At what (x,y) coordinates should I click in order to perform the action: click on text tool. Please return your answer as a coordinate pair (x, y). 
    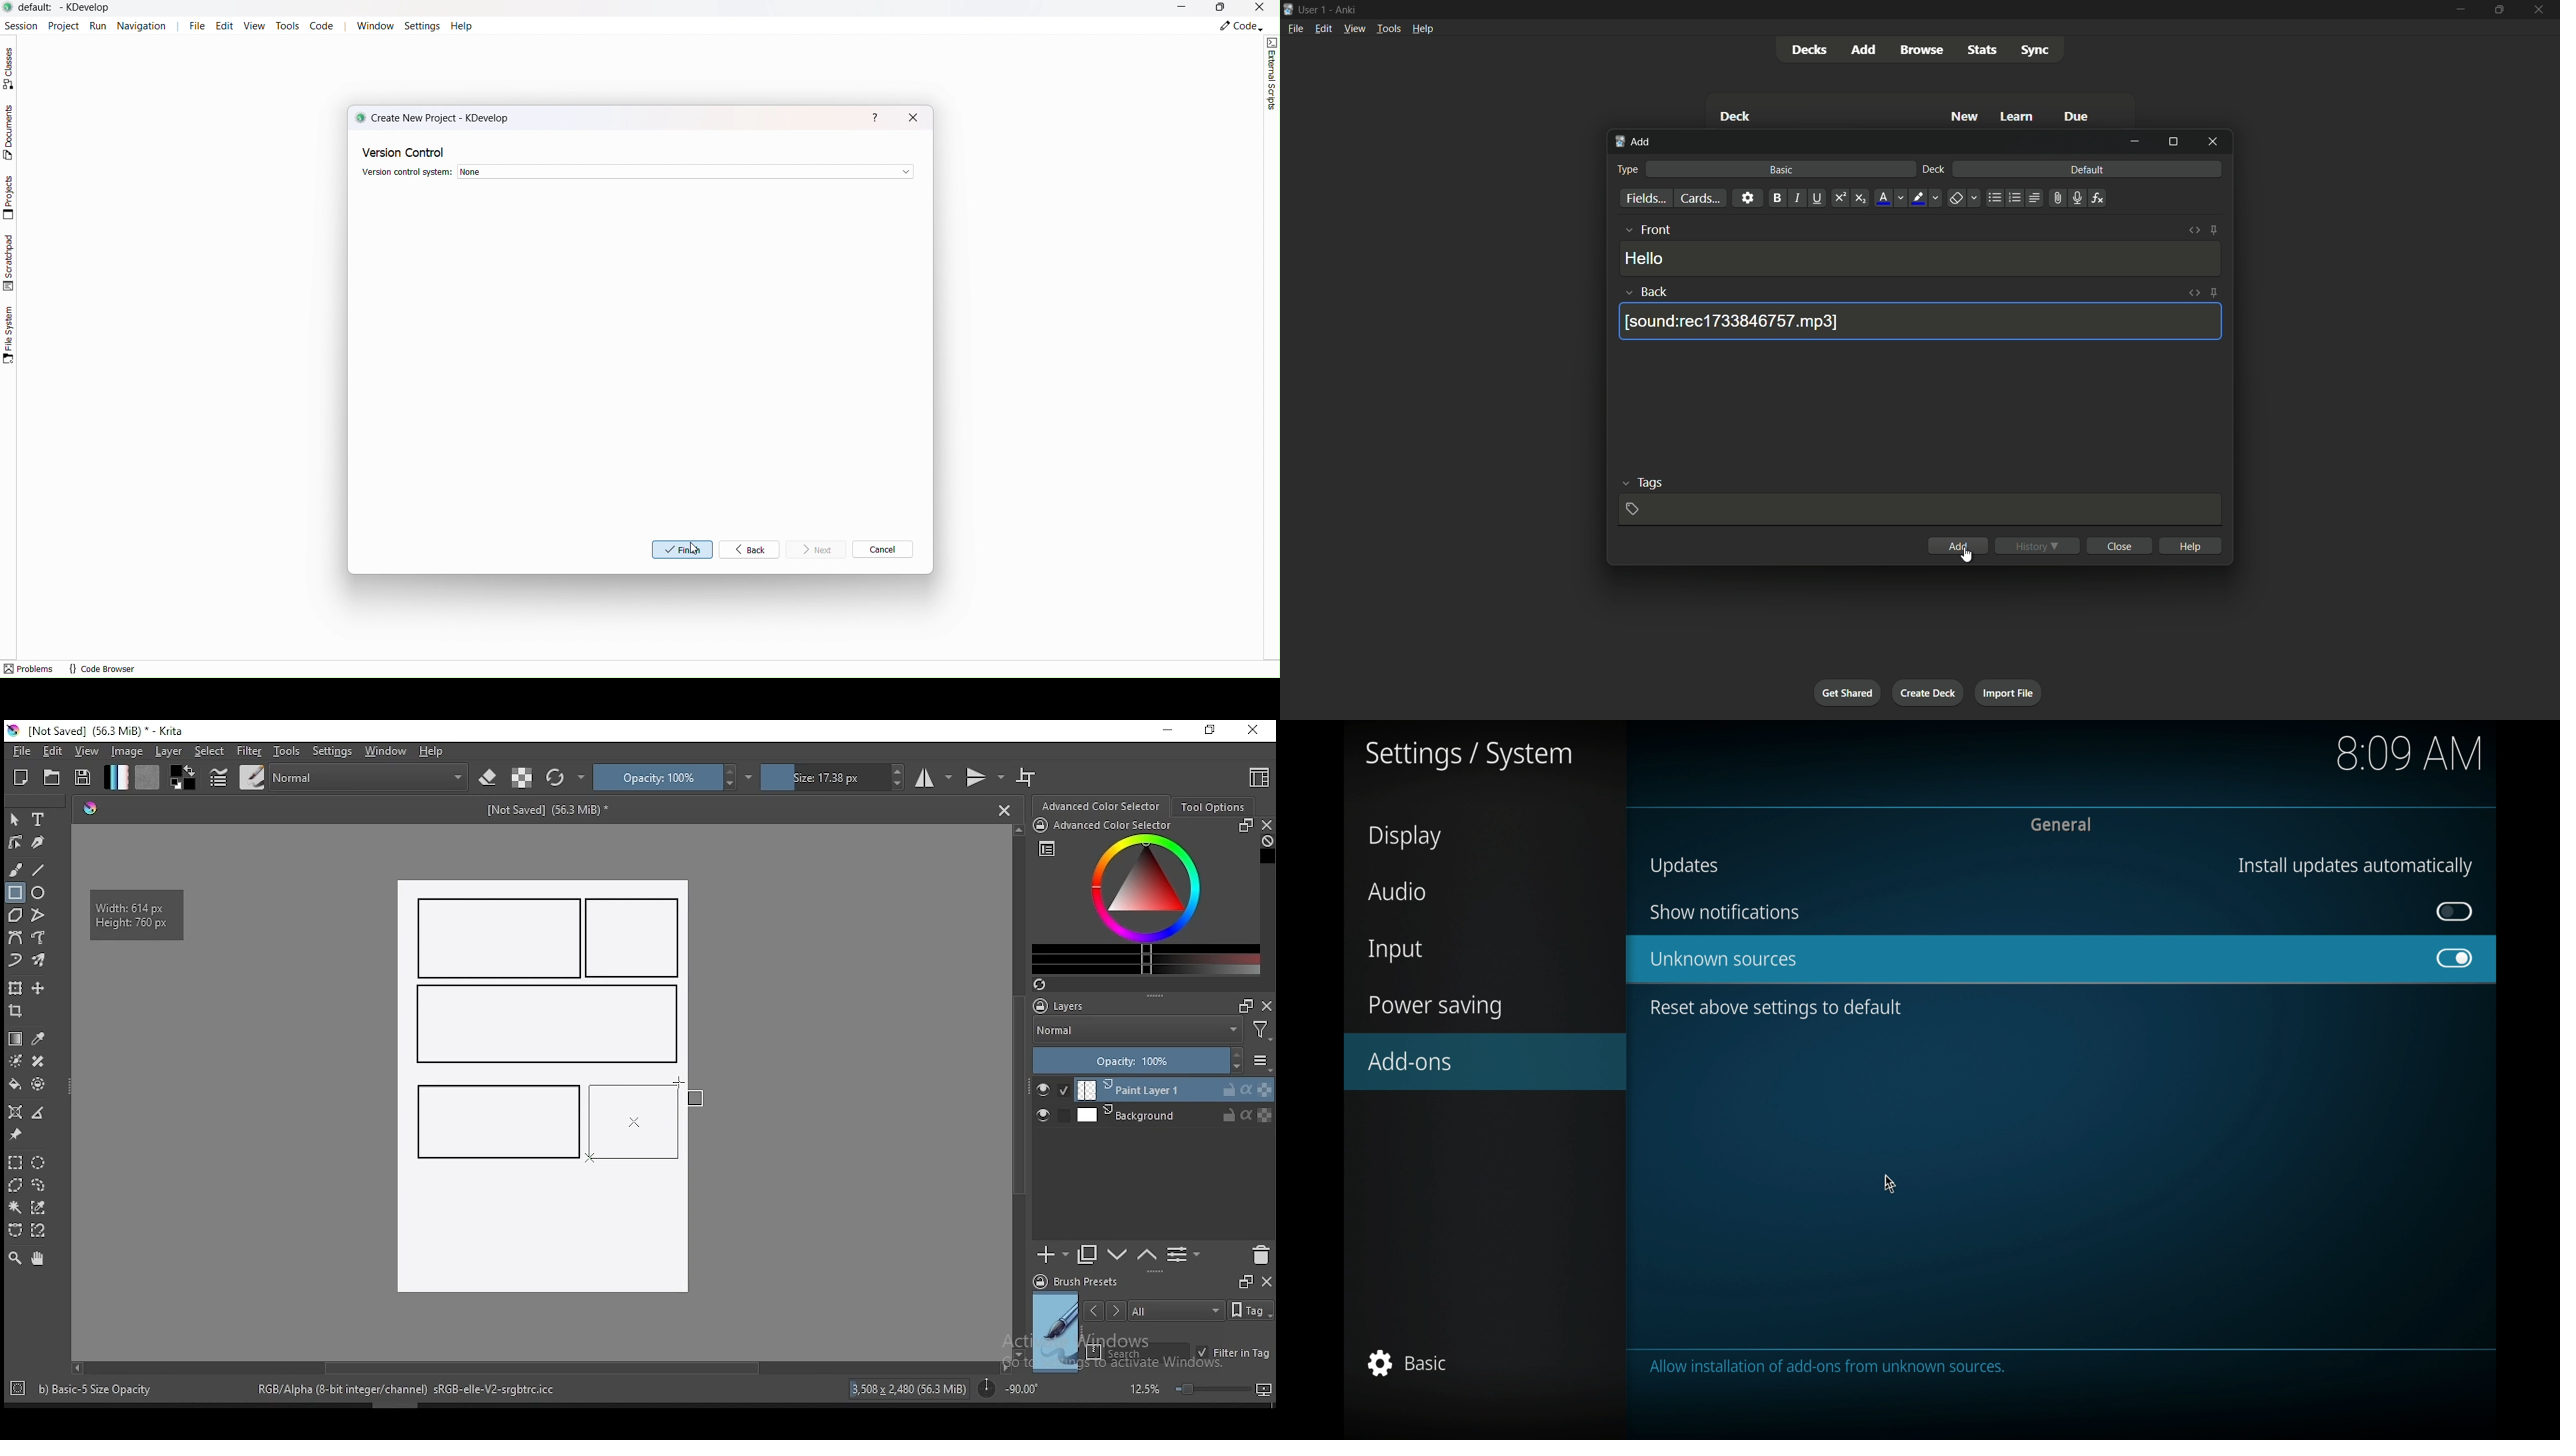
    Looking at the image, I should click on (39, 820).